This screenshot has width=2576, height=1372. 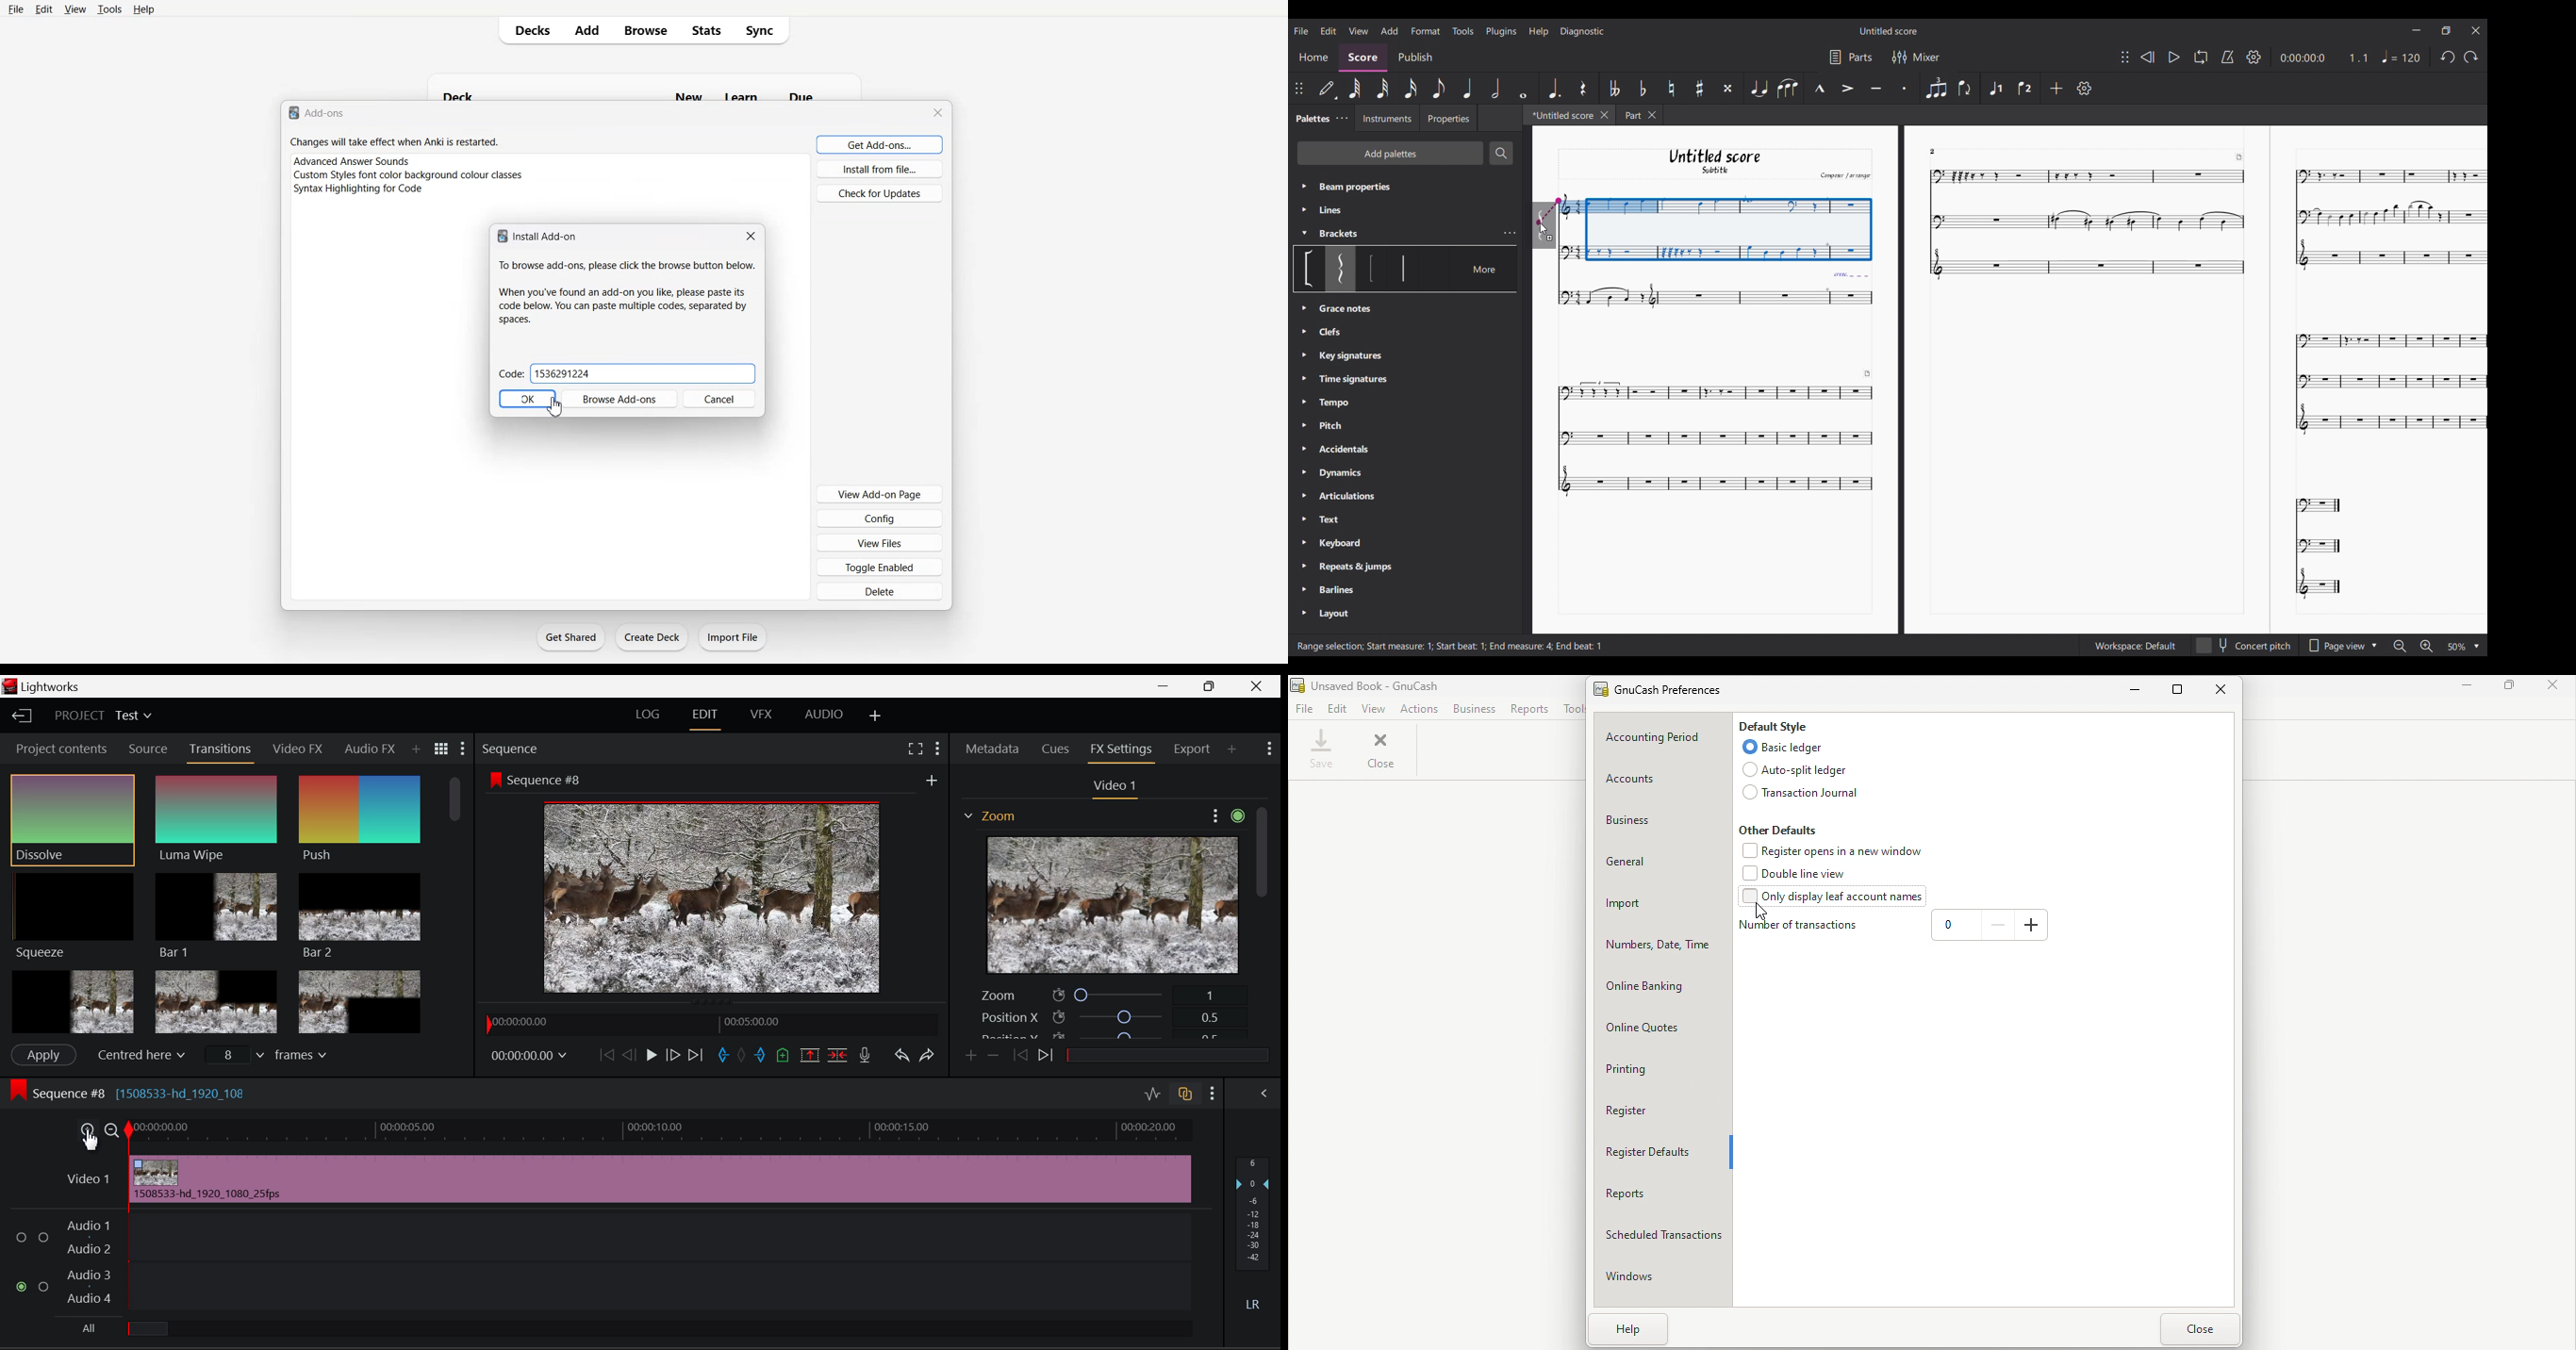 What do you see at coordinates (1727, 88) in the screenshot?
I see `Toggle double sharp` at bounding box center [1727, 88].